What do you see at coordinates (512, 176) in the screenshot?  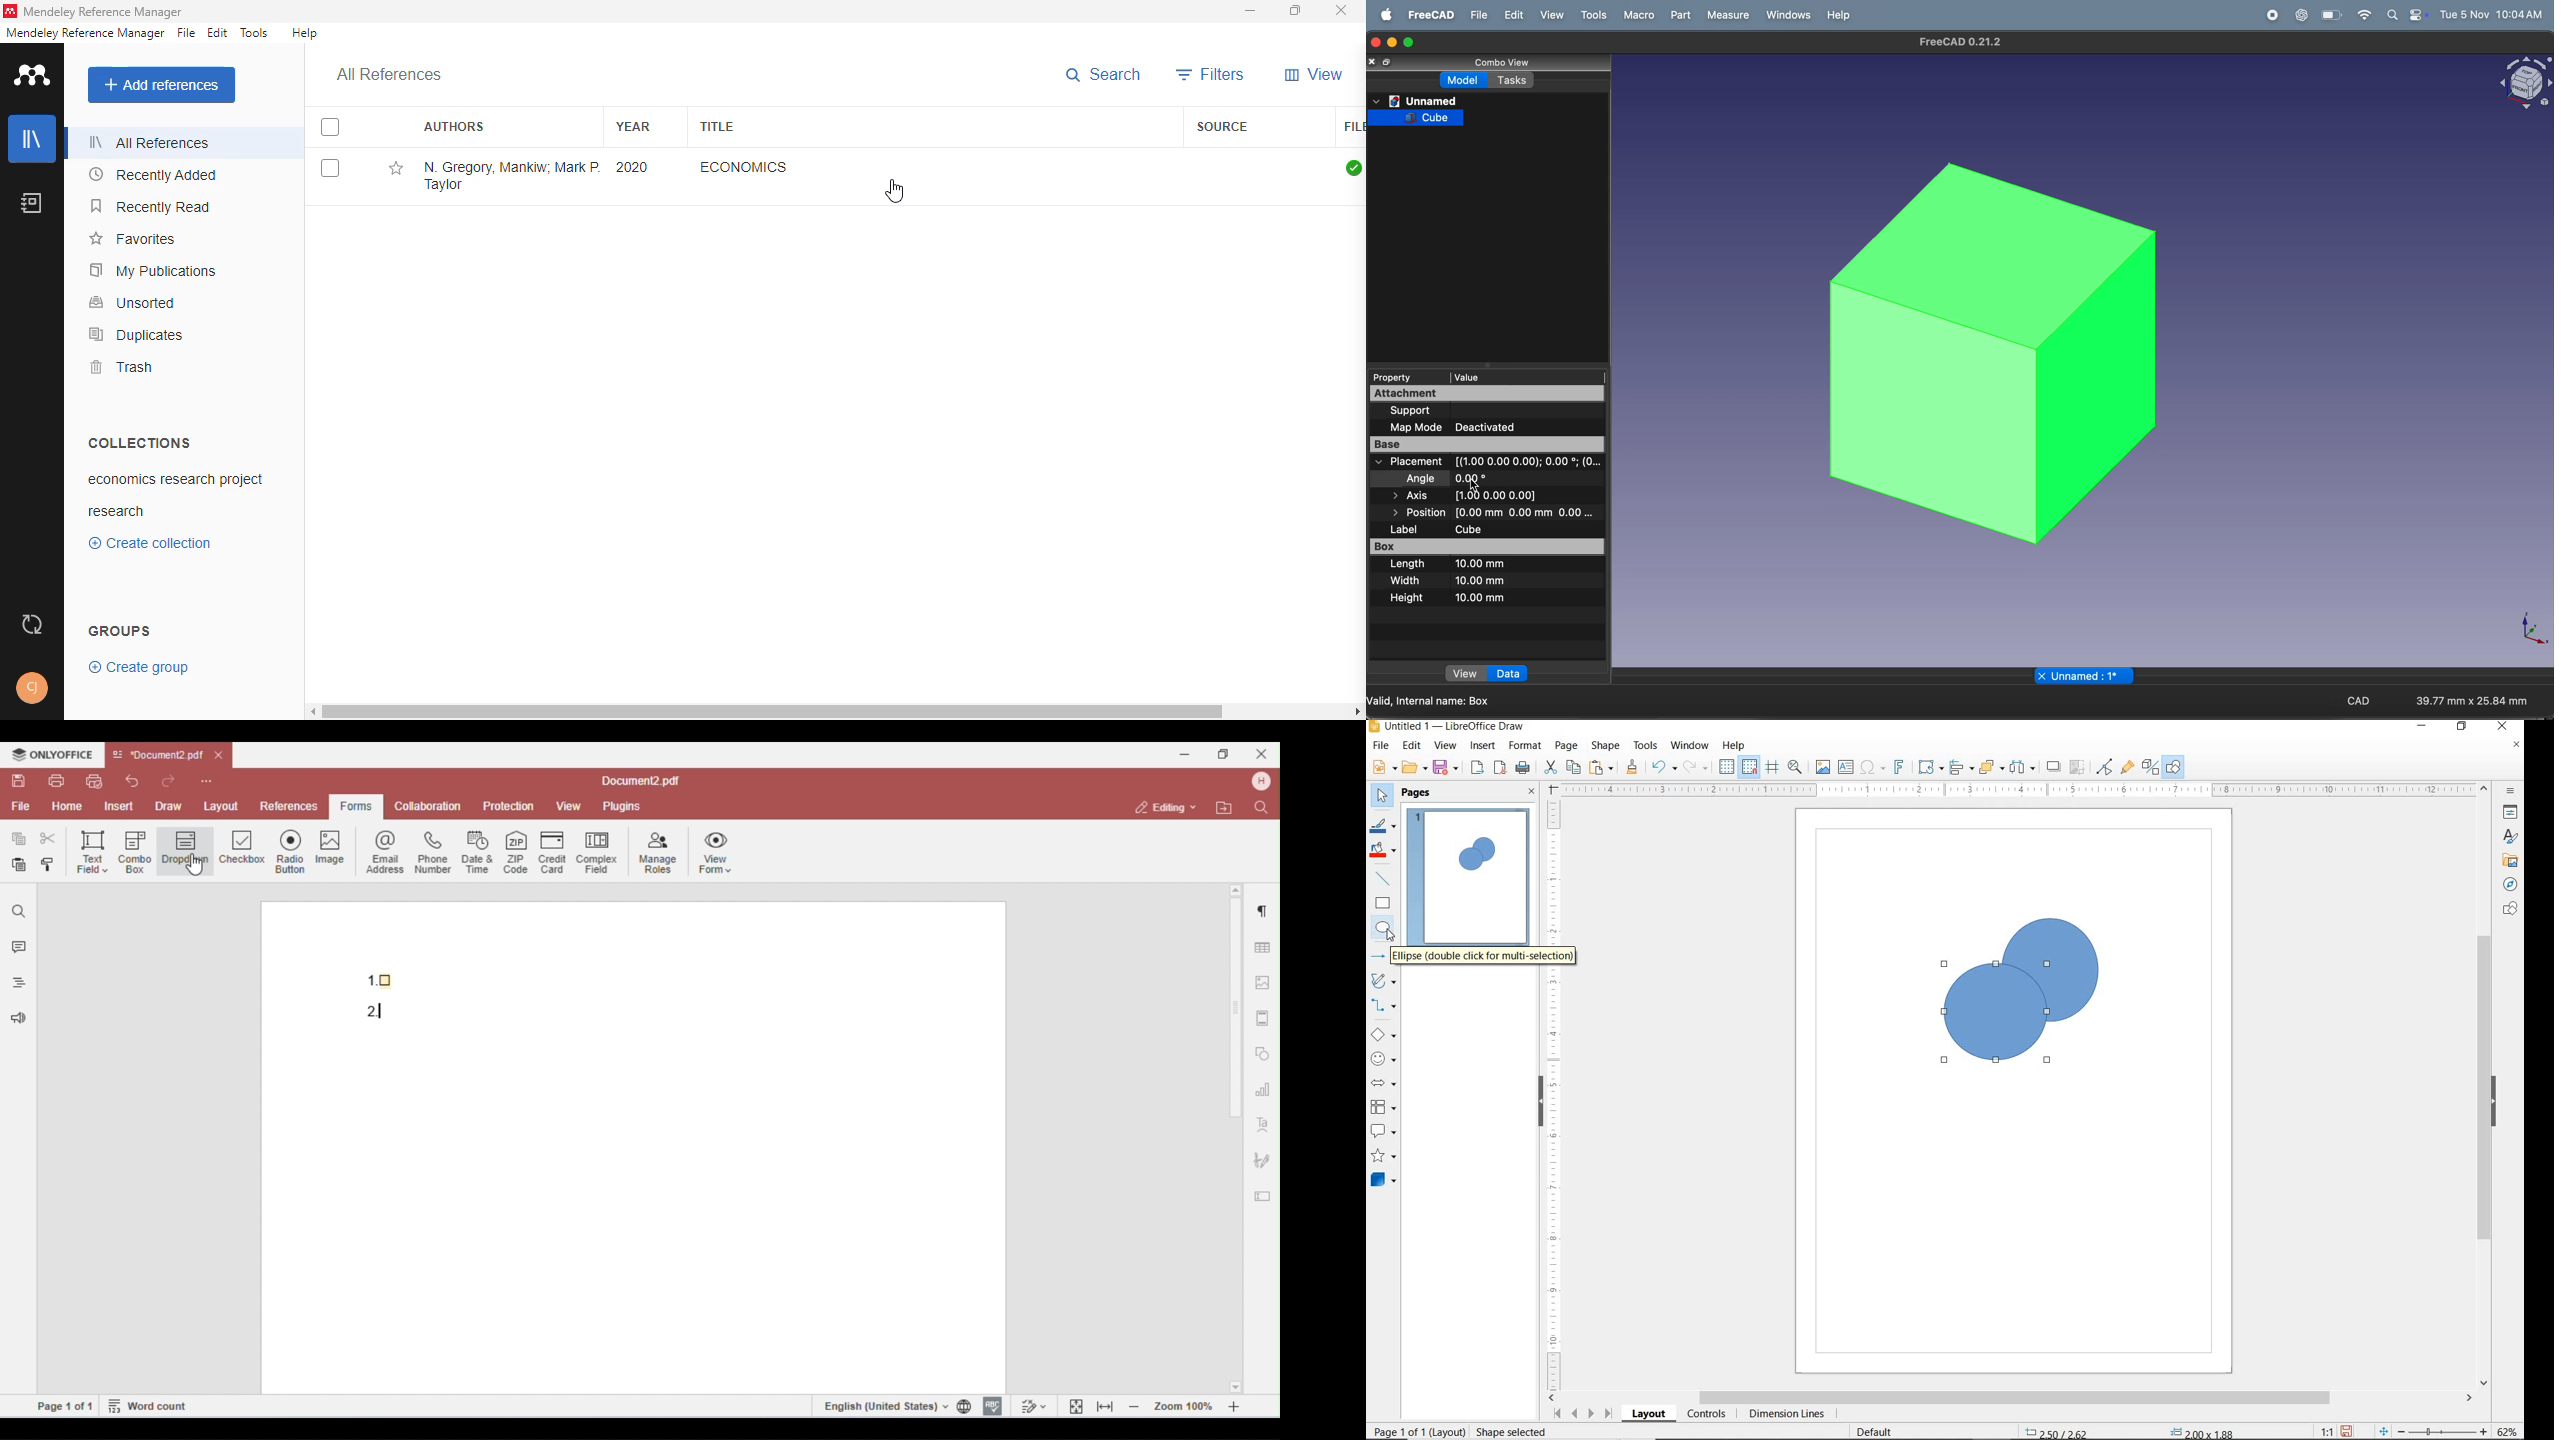 I see `N. Gregory Mankiw, Mark P. Taylor` at bounding box center [512, 176].